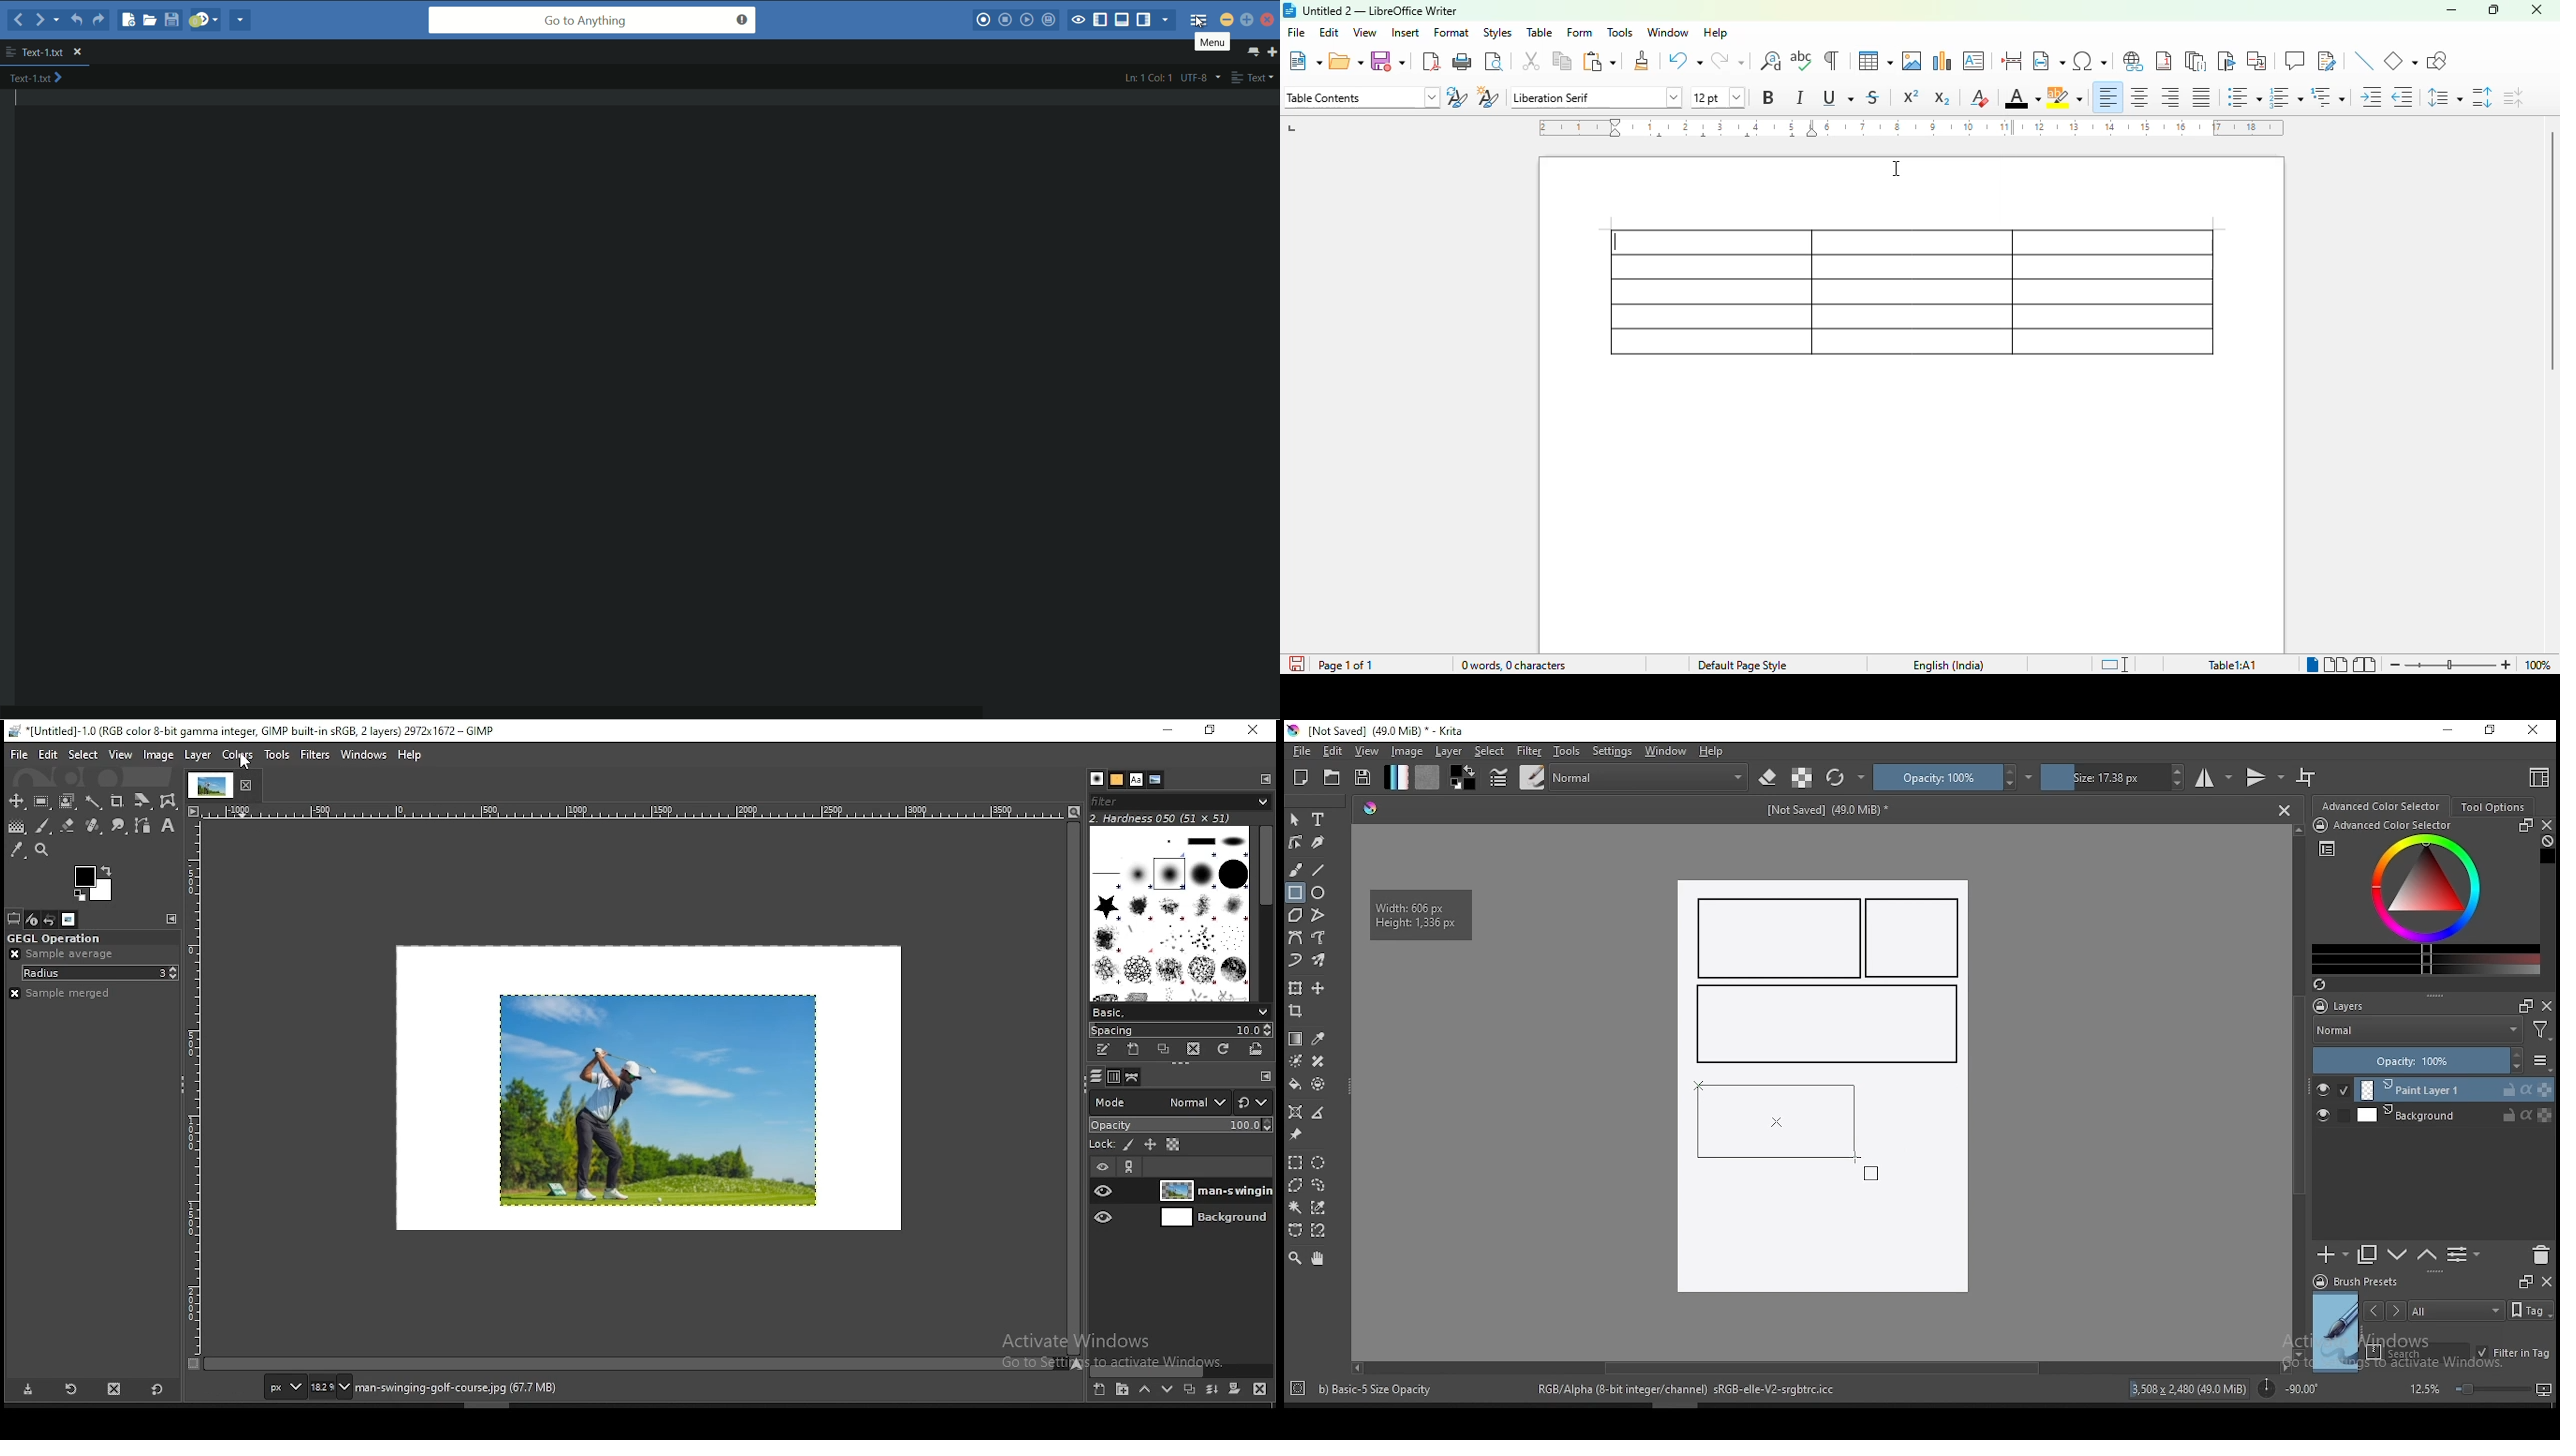  I want to click on single-page view, so click(2313, 665).